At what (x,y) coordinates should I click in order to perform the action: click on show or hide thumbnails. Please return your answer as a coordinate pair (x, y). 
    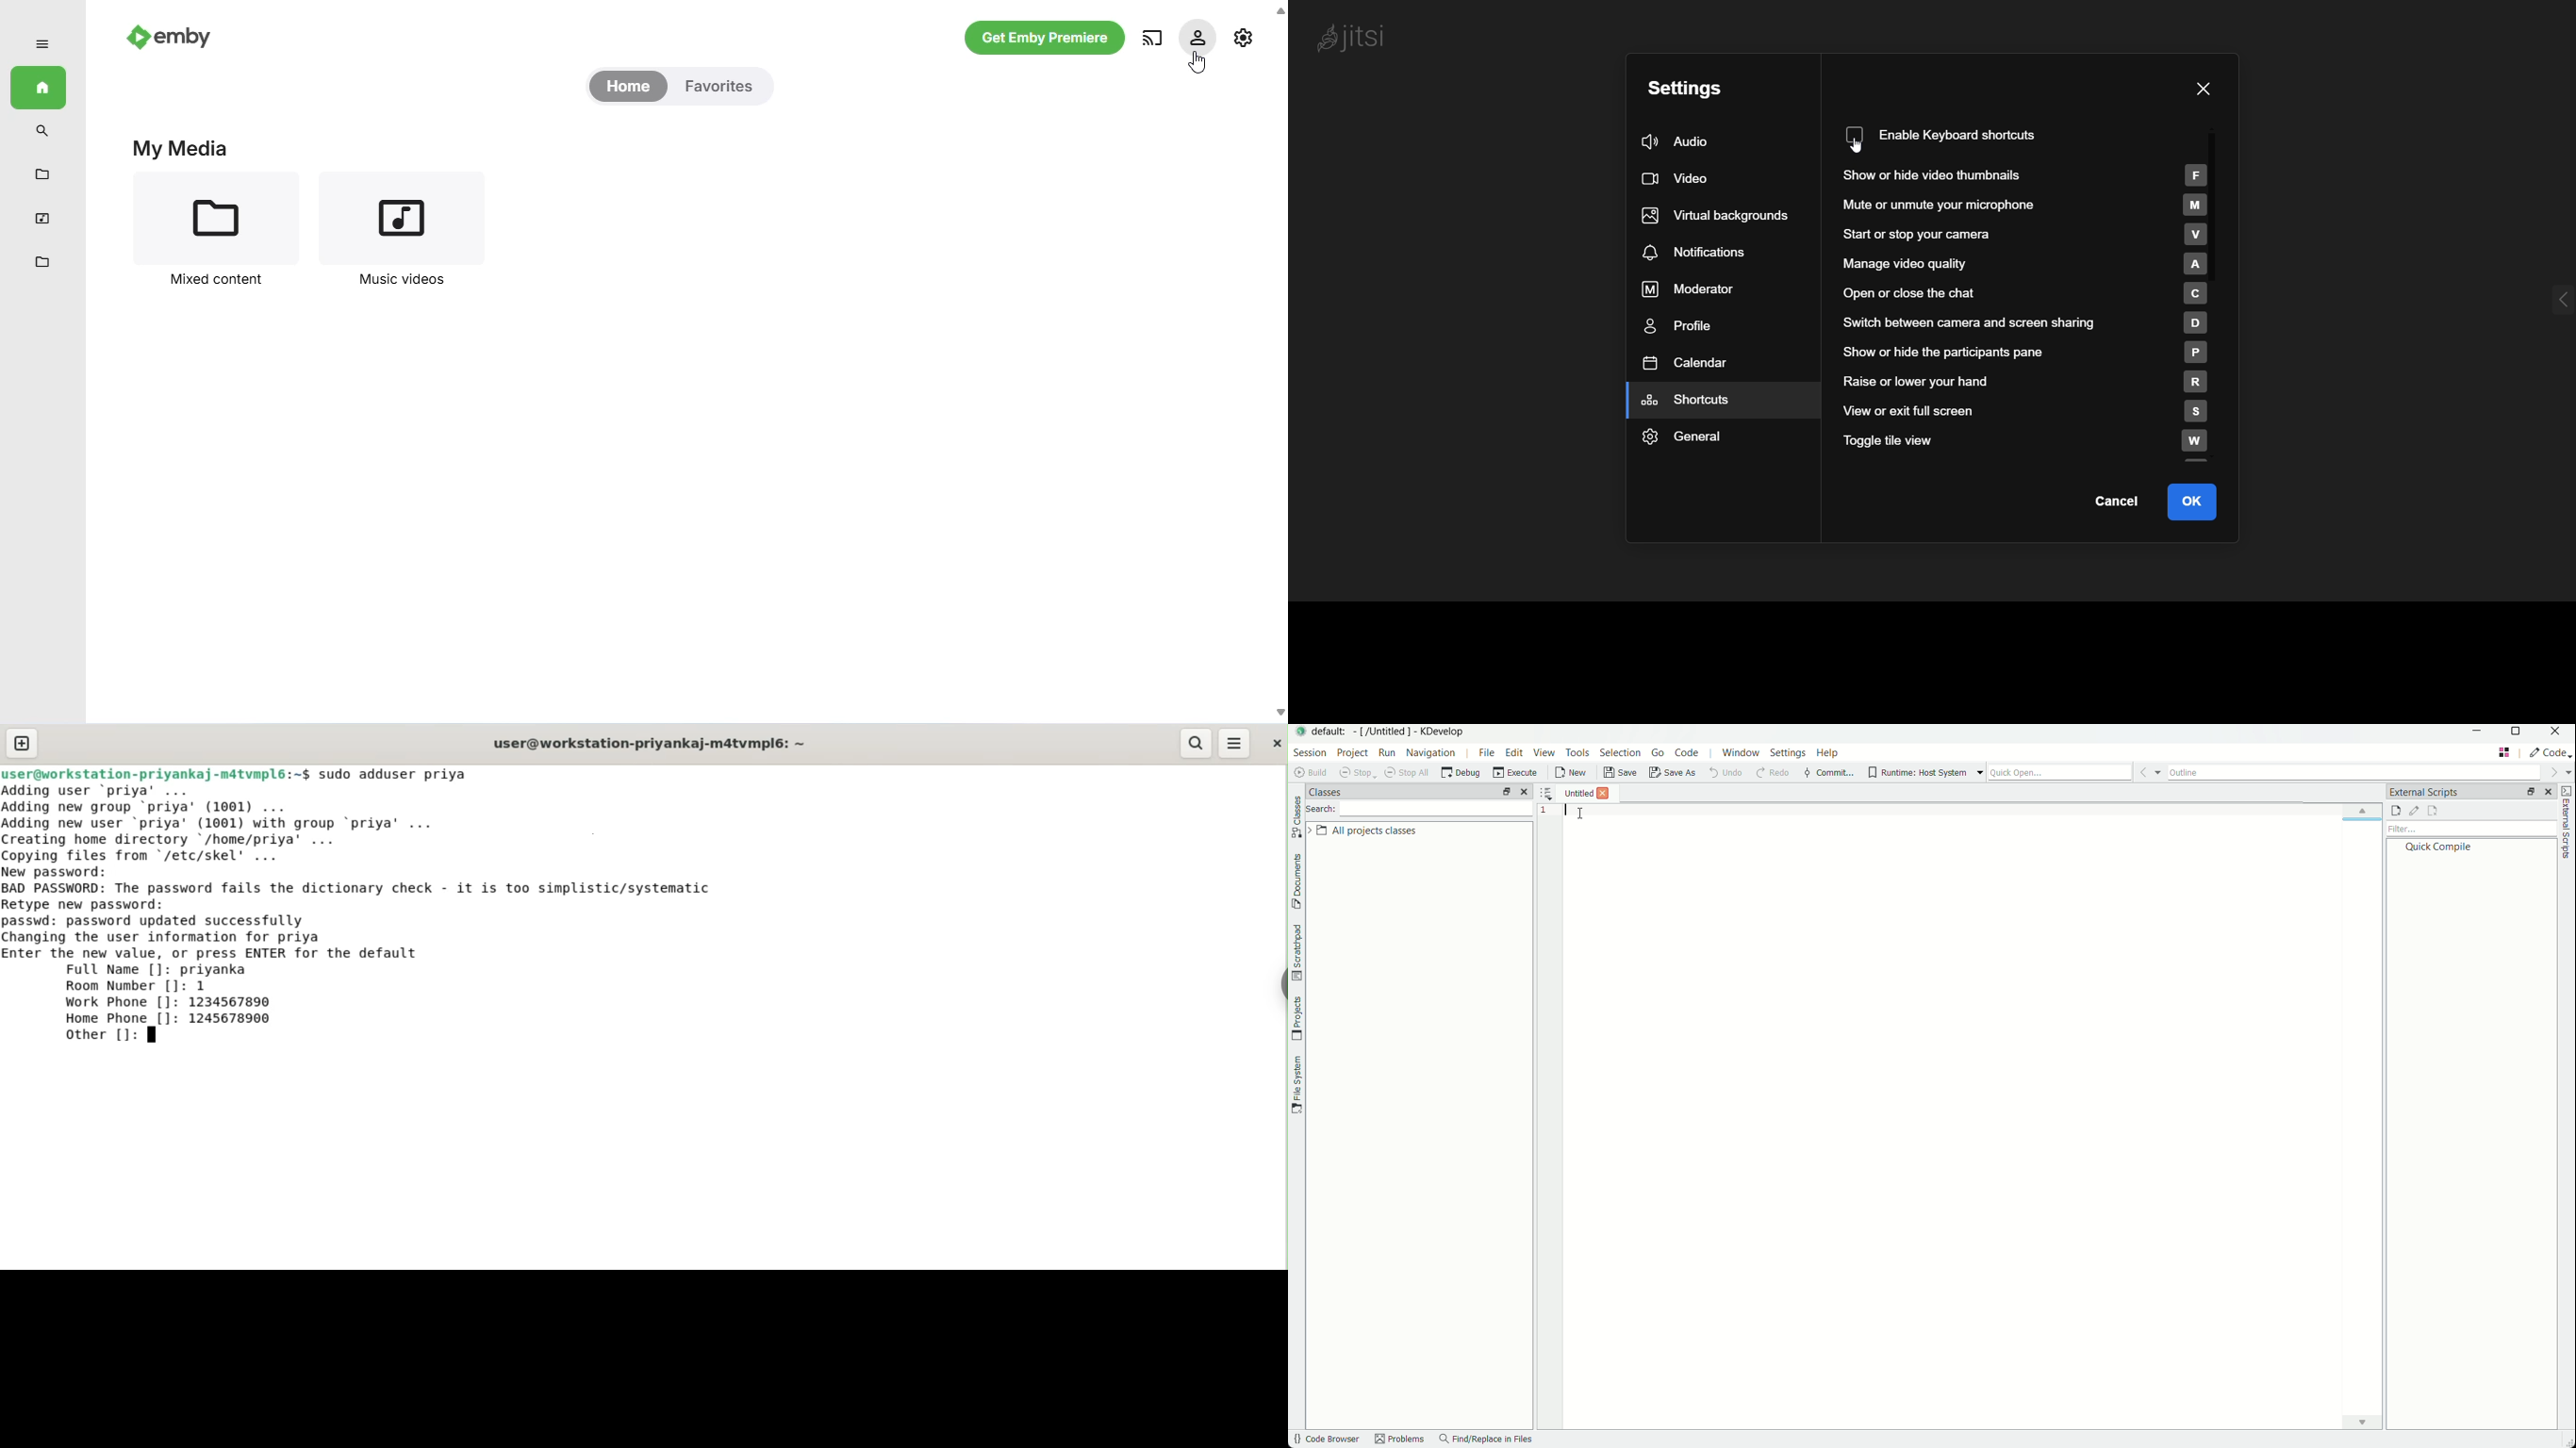
    Looking at the image, I should click on (2029, 174).